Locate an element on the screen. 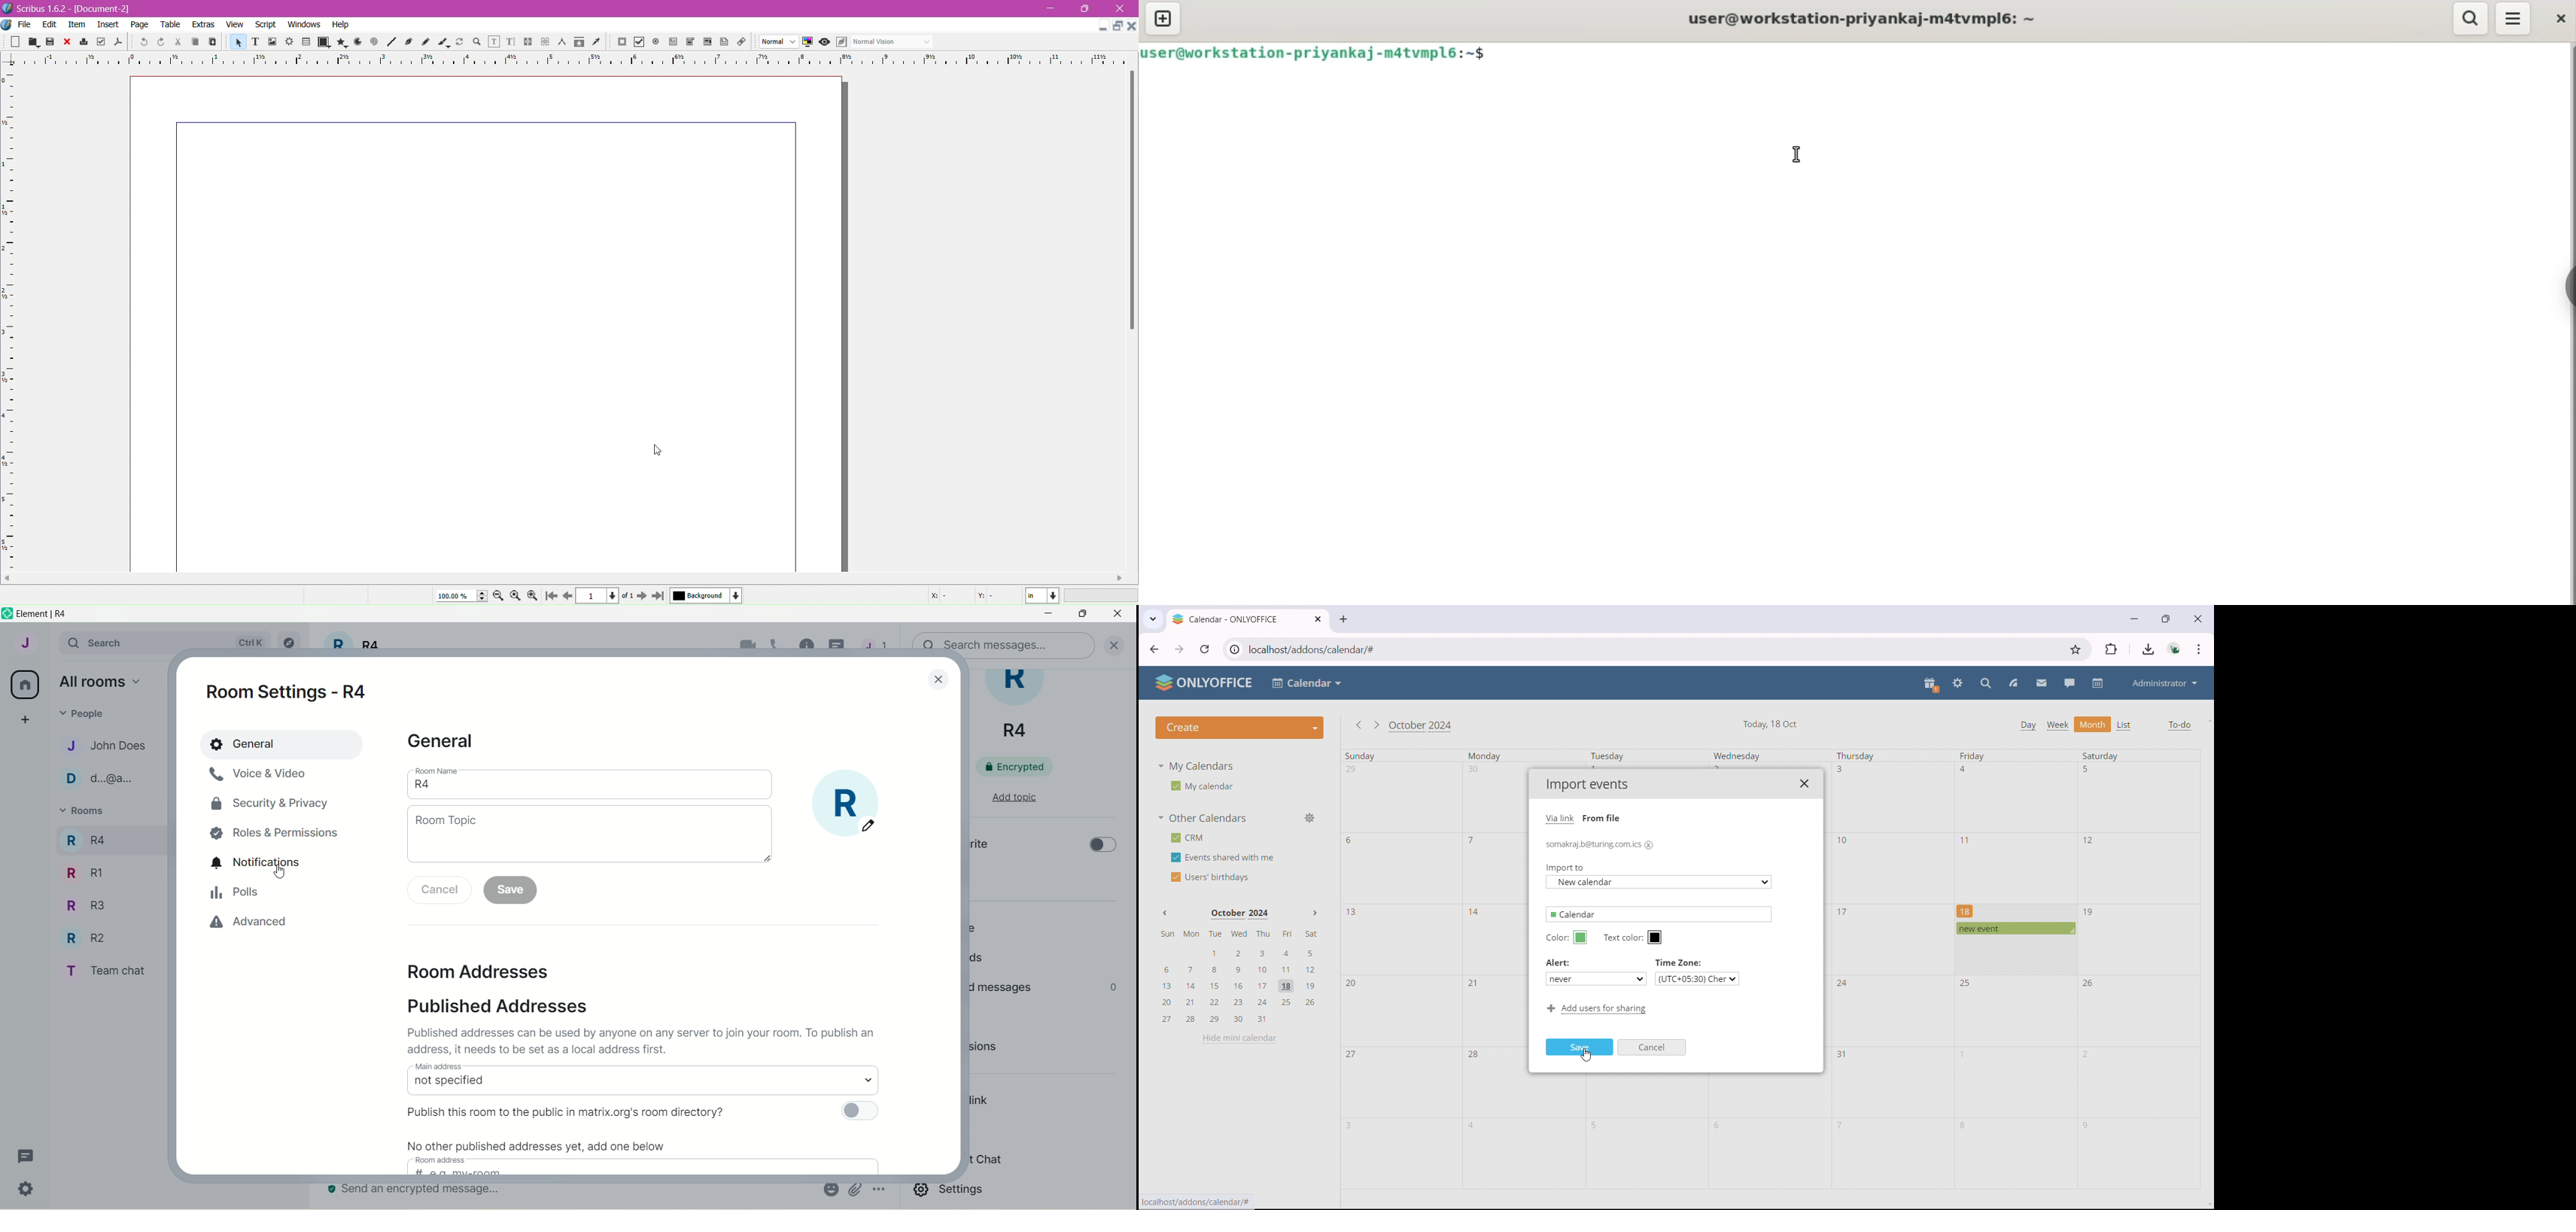 The image size is (2576, 1232). people is located at coordinates (86, 712).